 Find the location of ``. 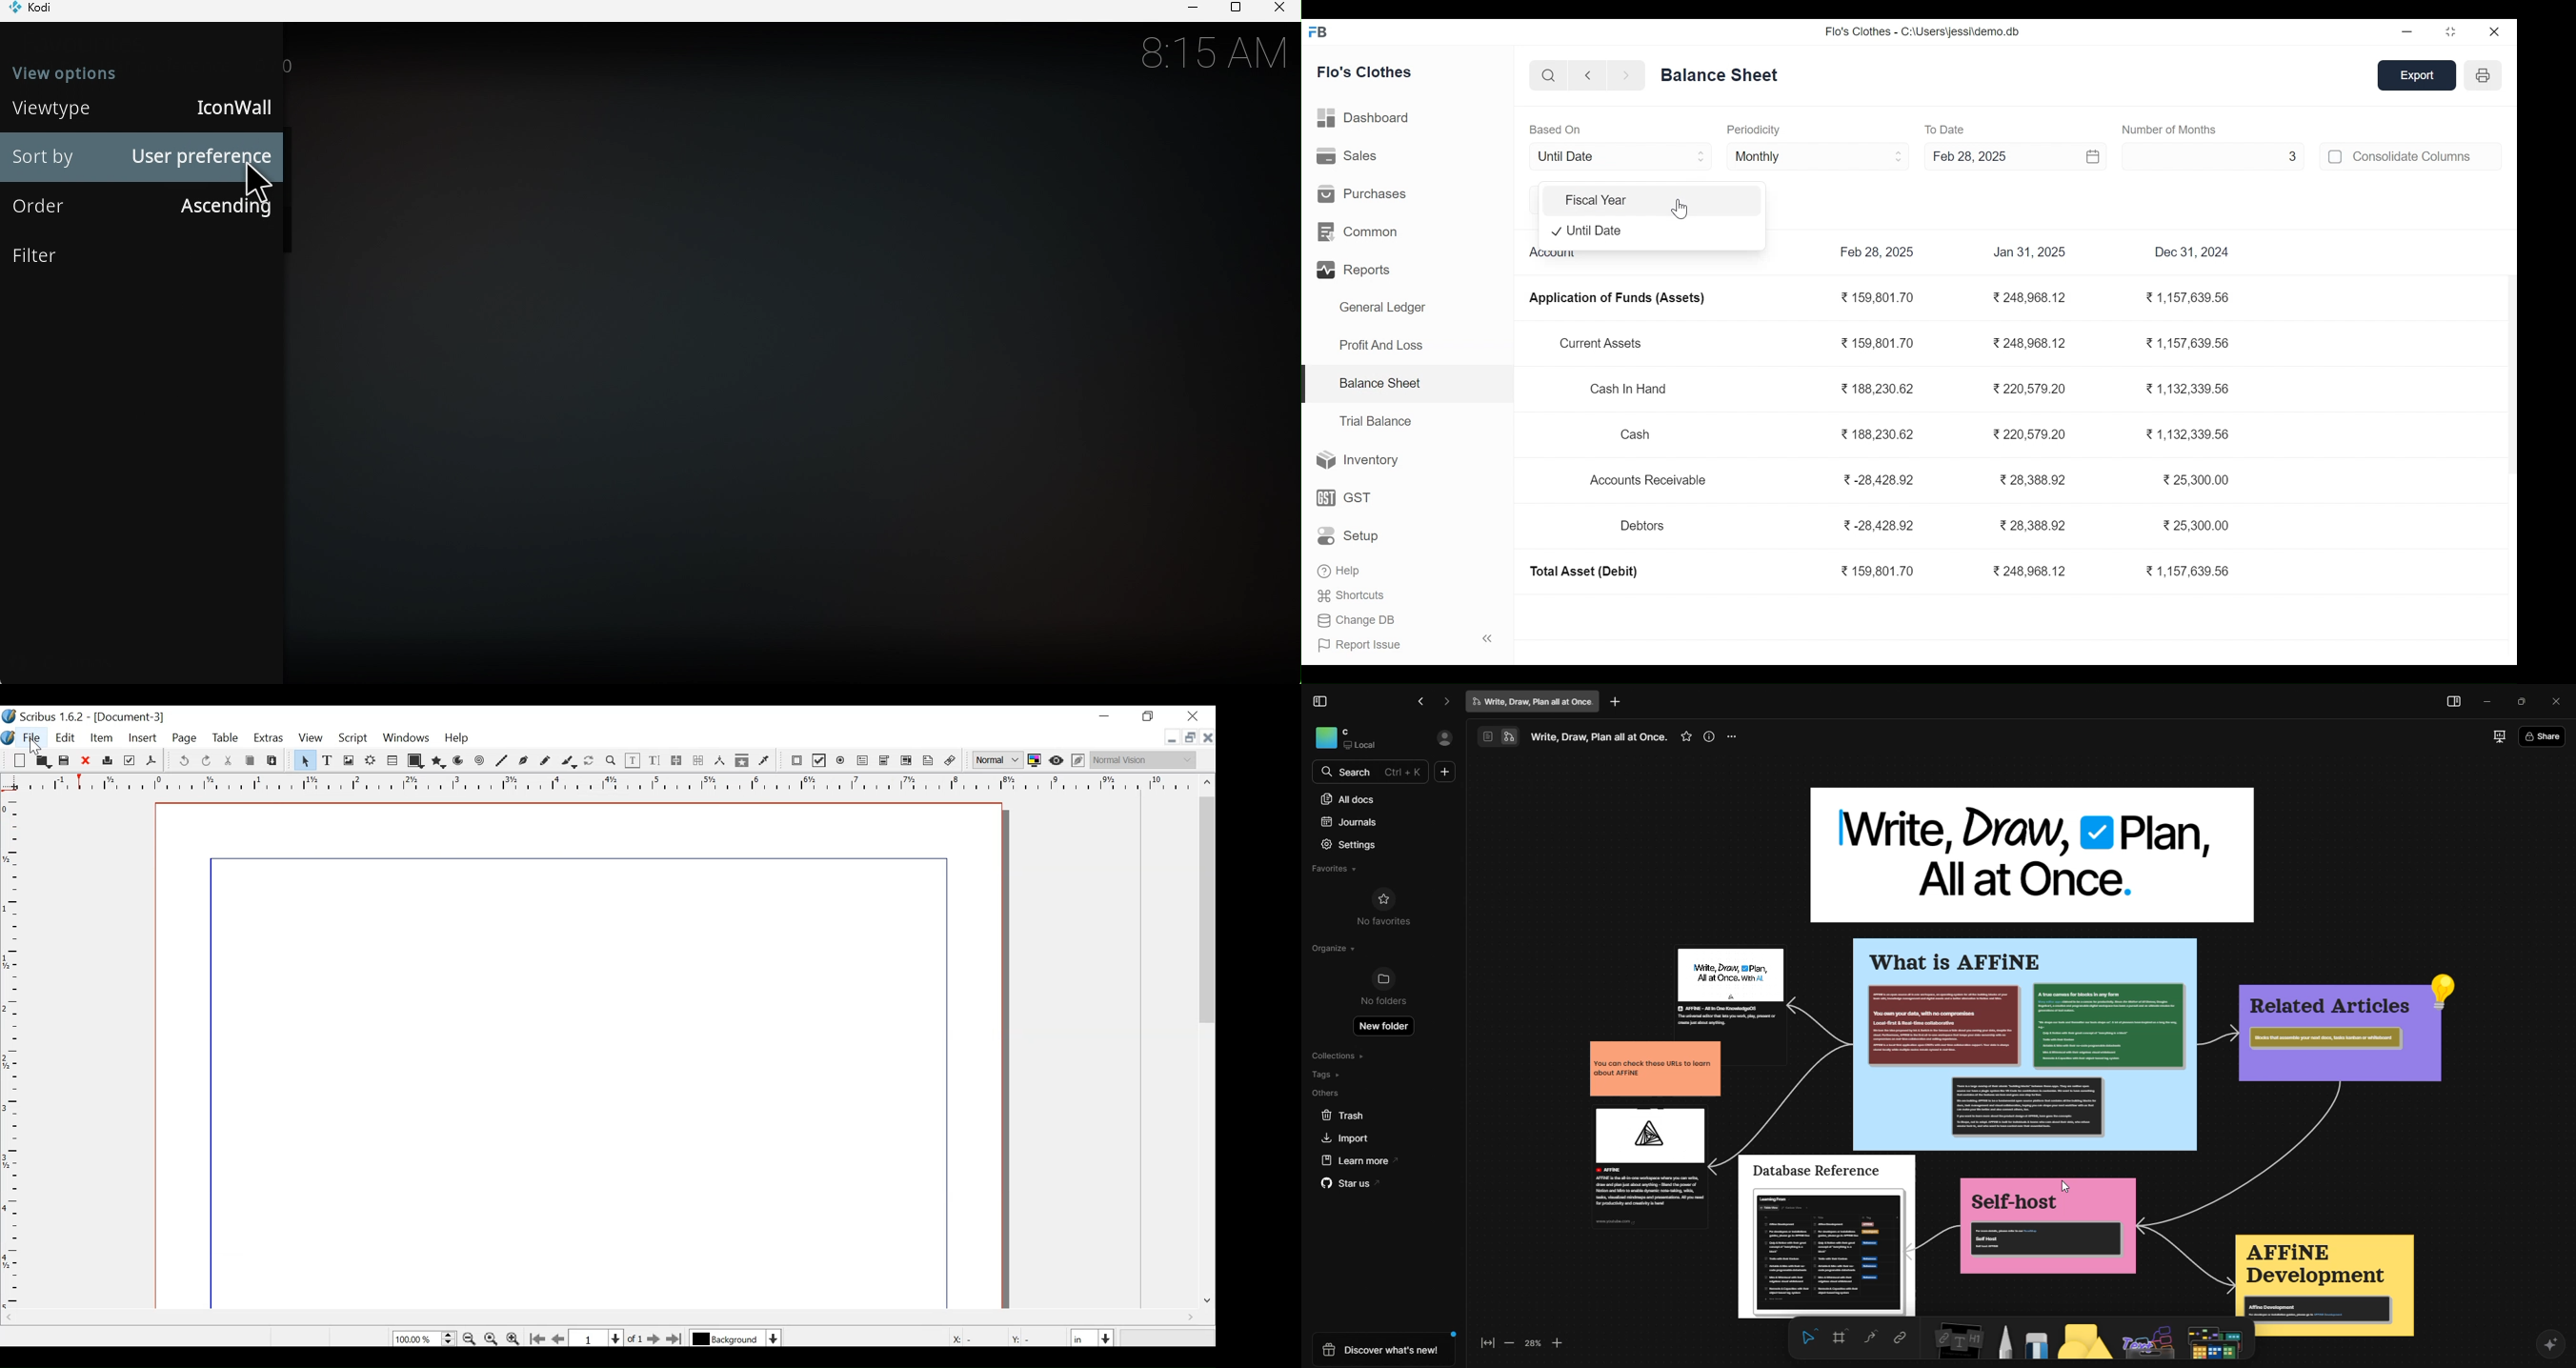

 is located at coordinates (13, 1067).